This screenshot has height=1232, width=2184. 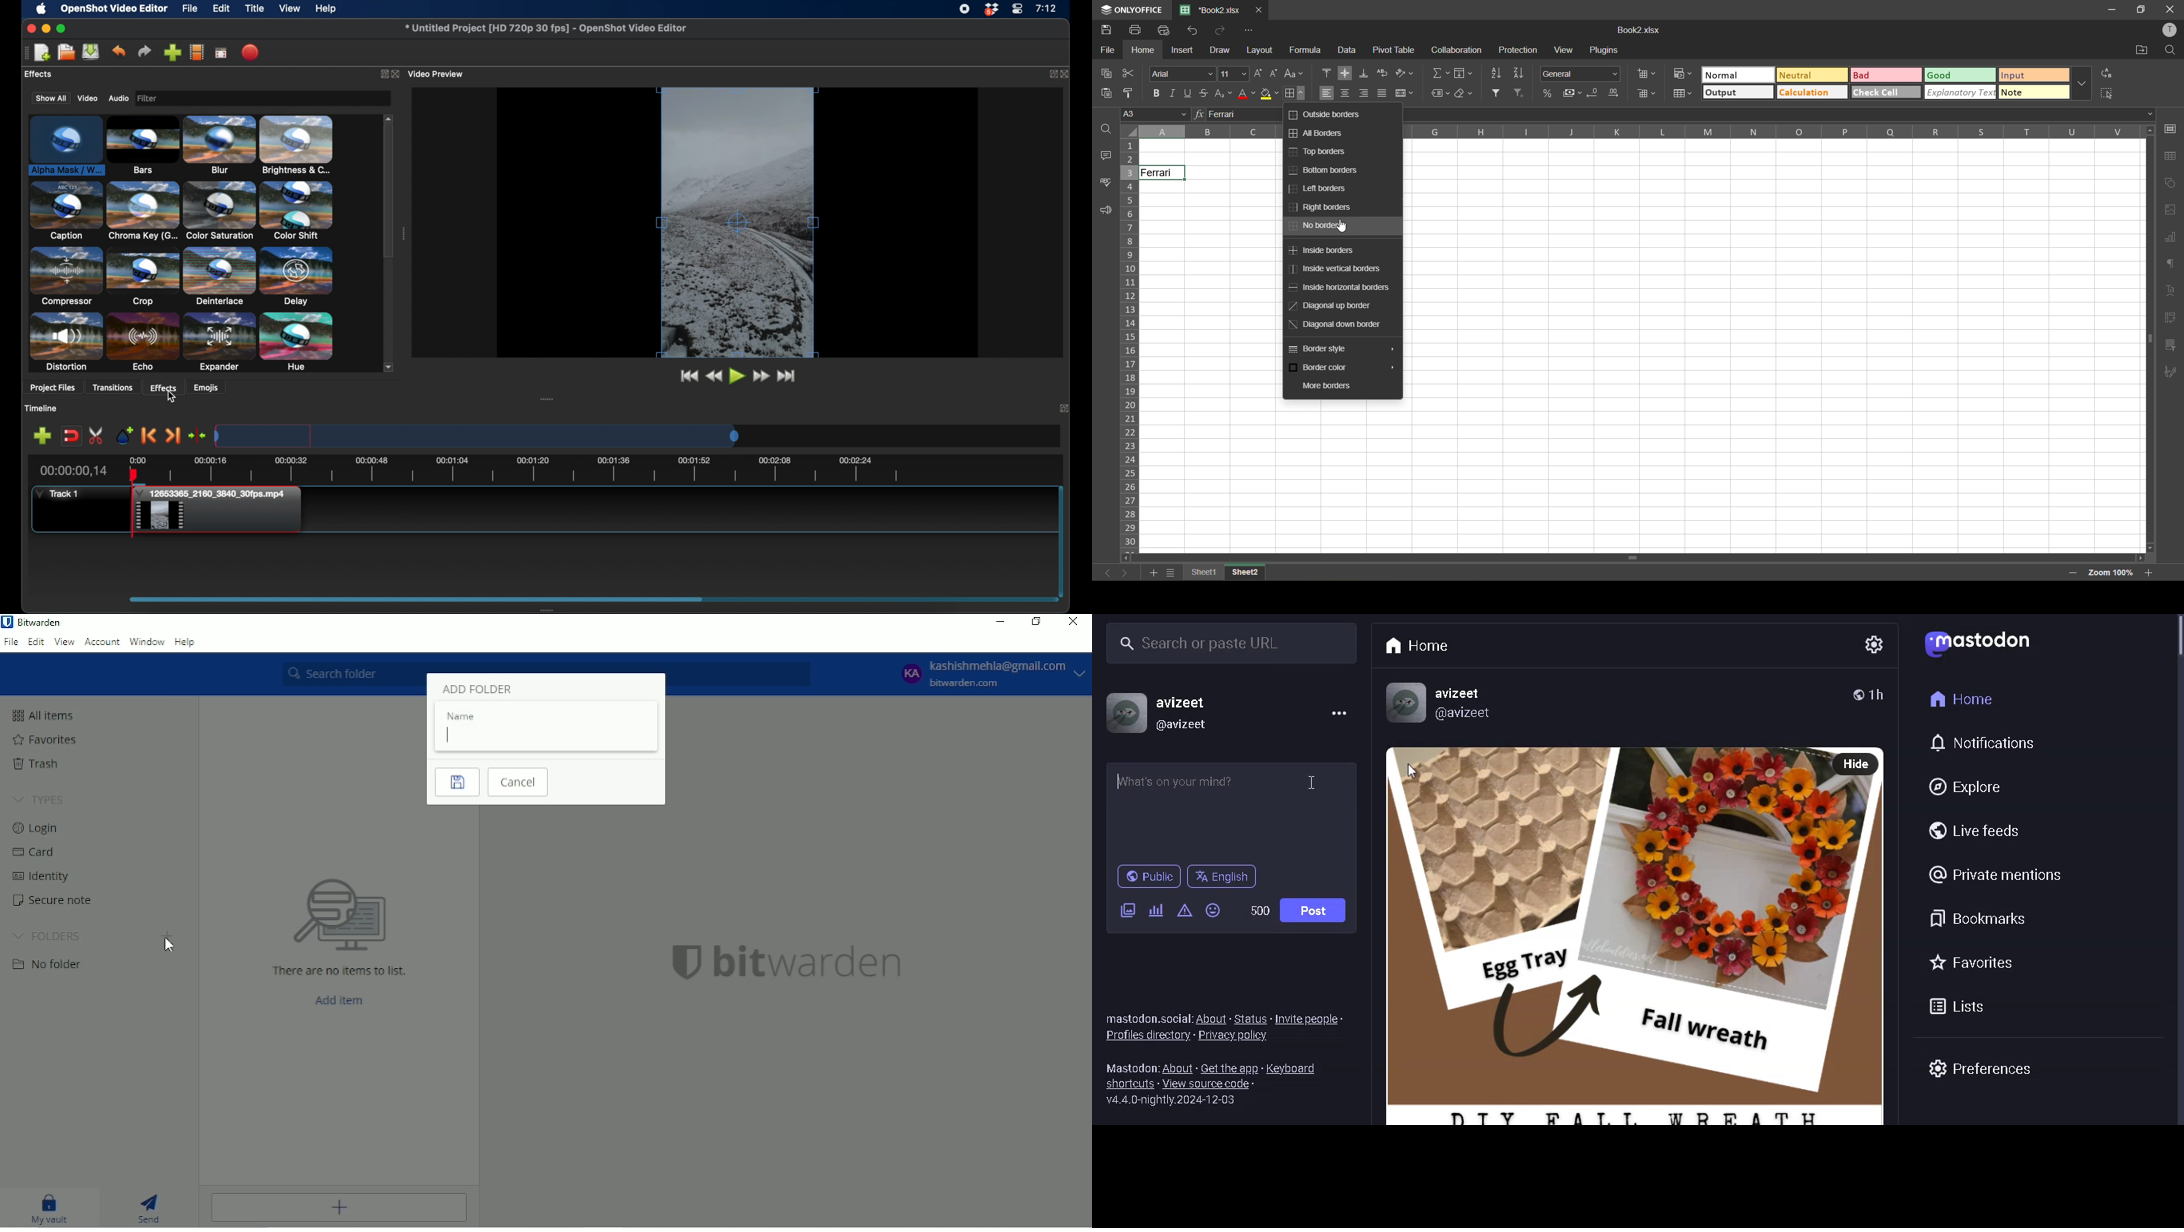 What do you see at coordinates (1211, 1019) in the screenshot?
I see `ABOUT` at bounding box center [1211, 1019].